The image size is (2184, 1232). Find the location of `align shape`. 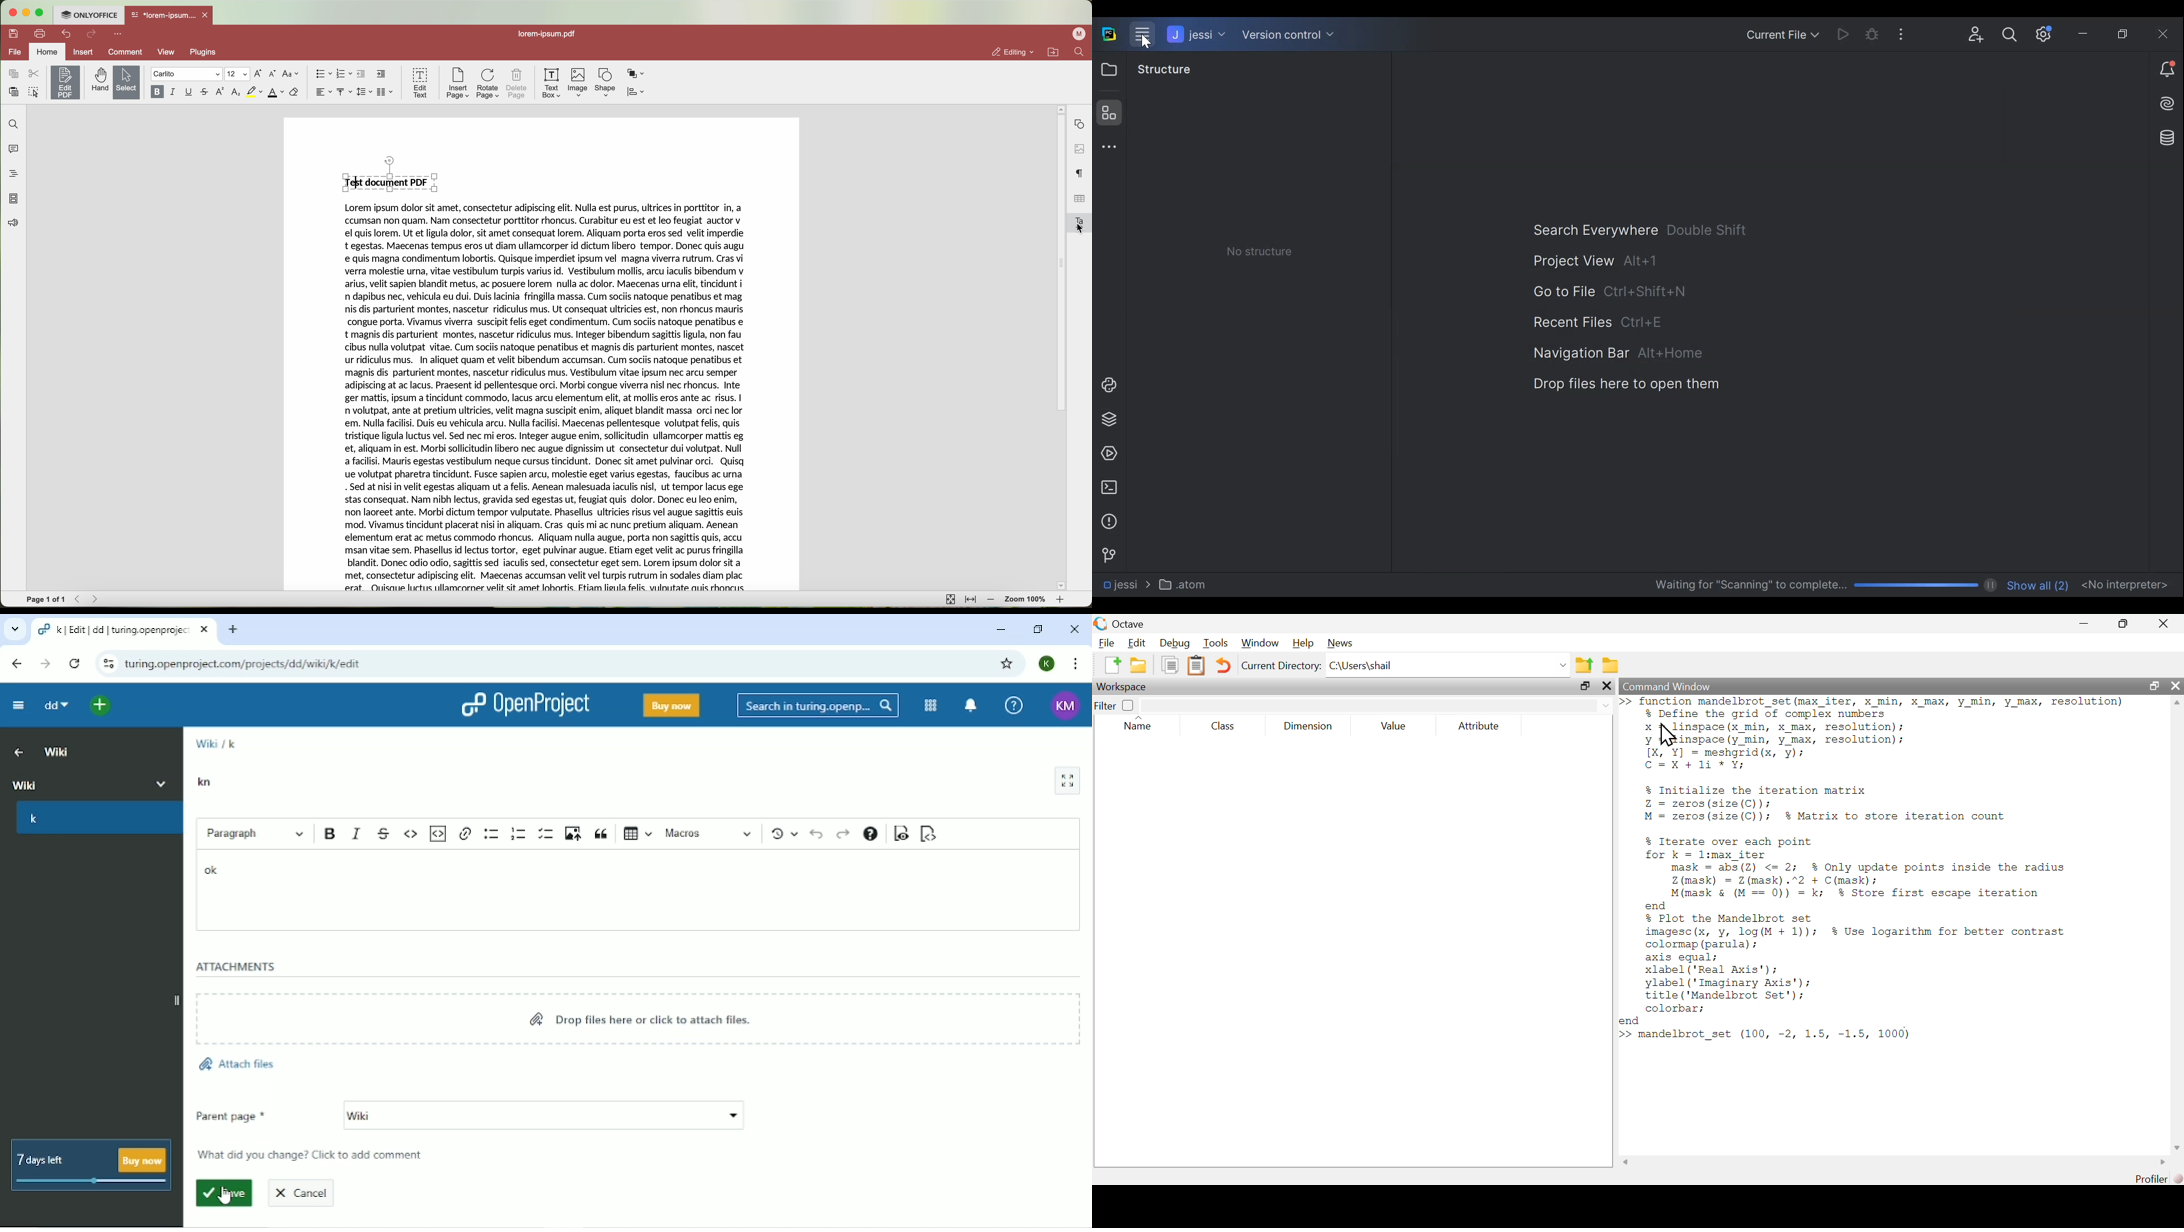

align shape is located at coordinates (635, 92).